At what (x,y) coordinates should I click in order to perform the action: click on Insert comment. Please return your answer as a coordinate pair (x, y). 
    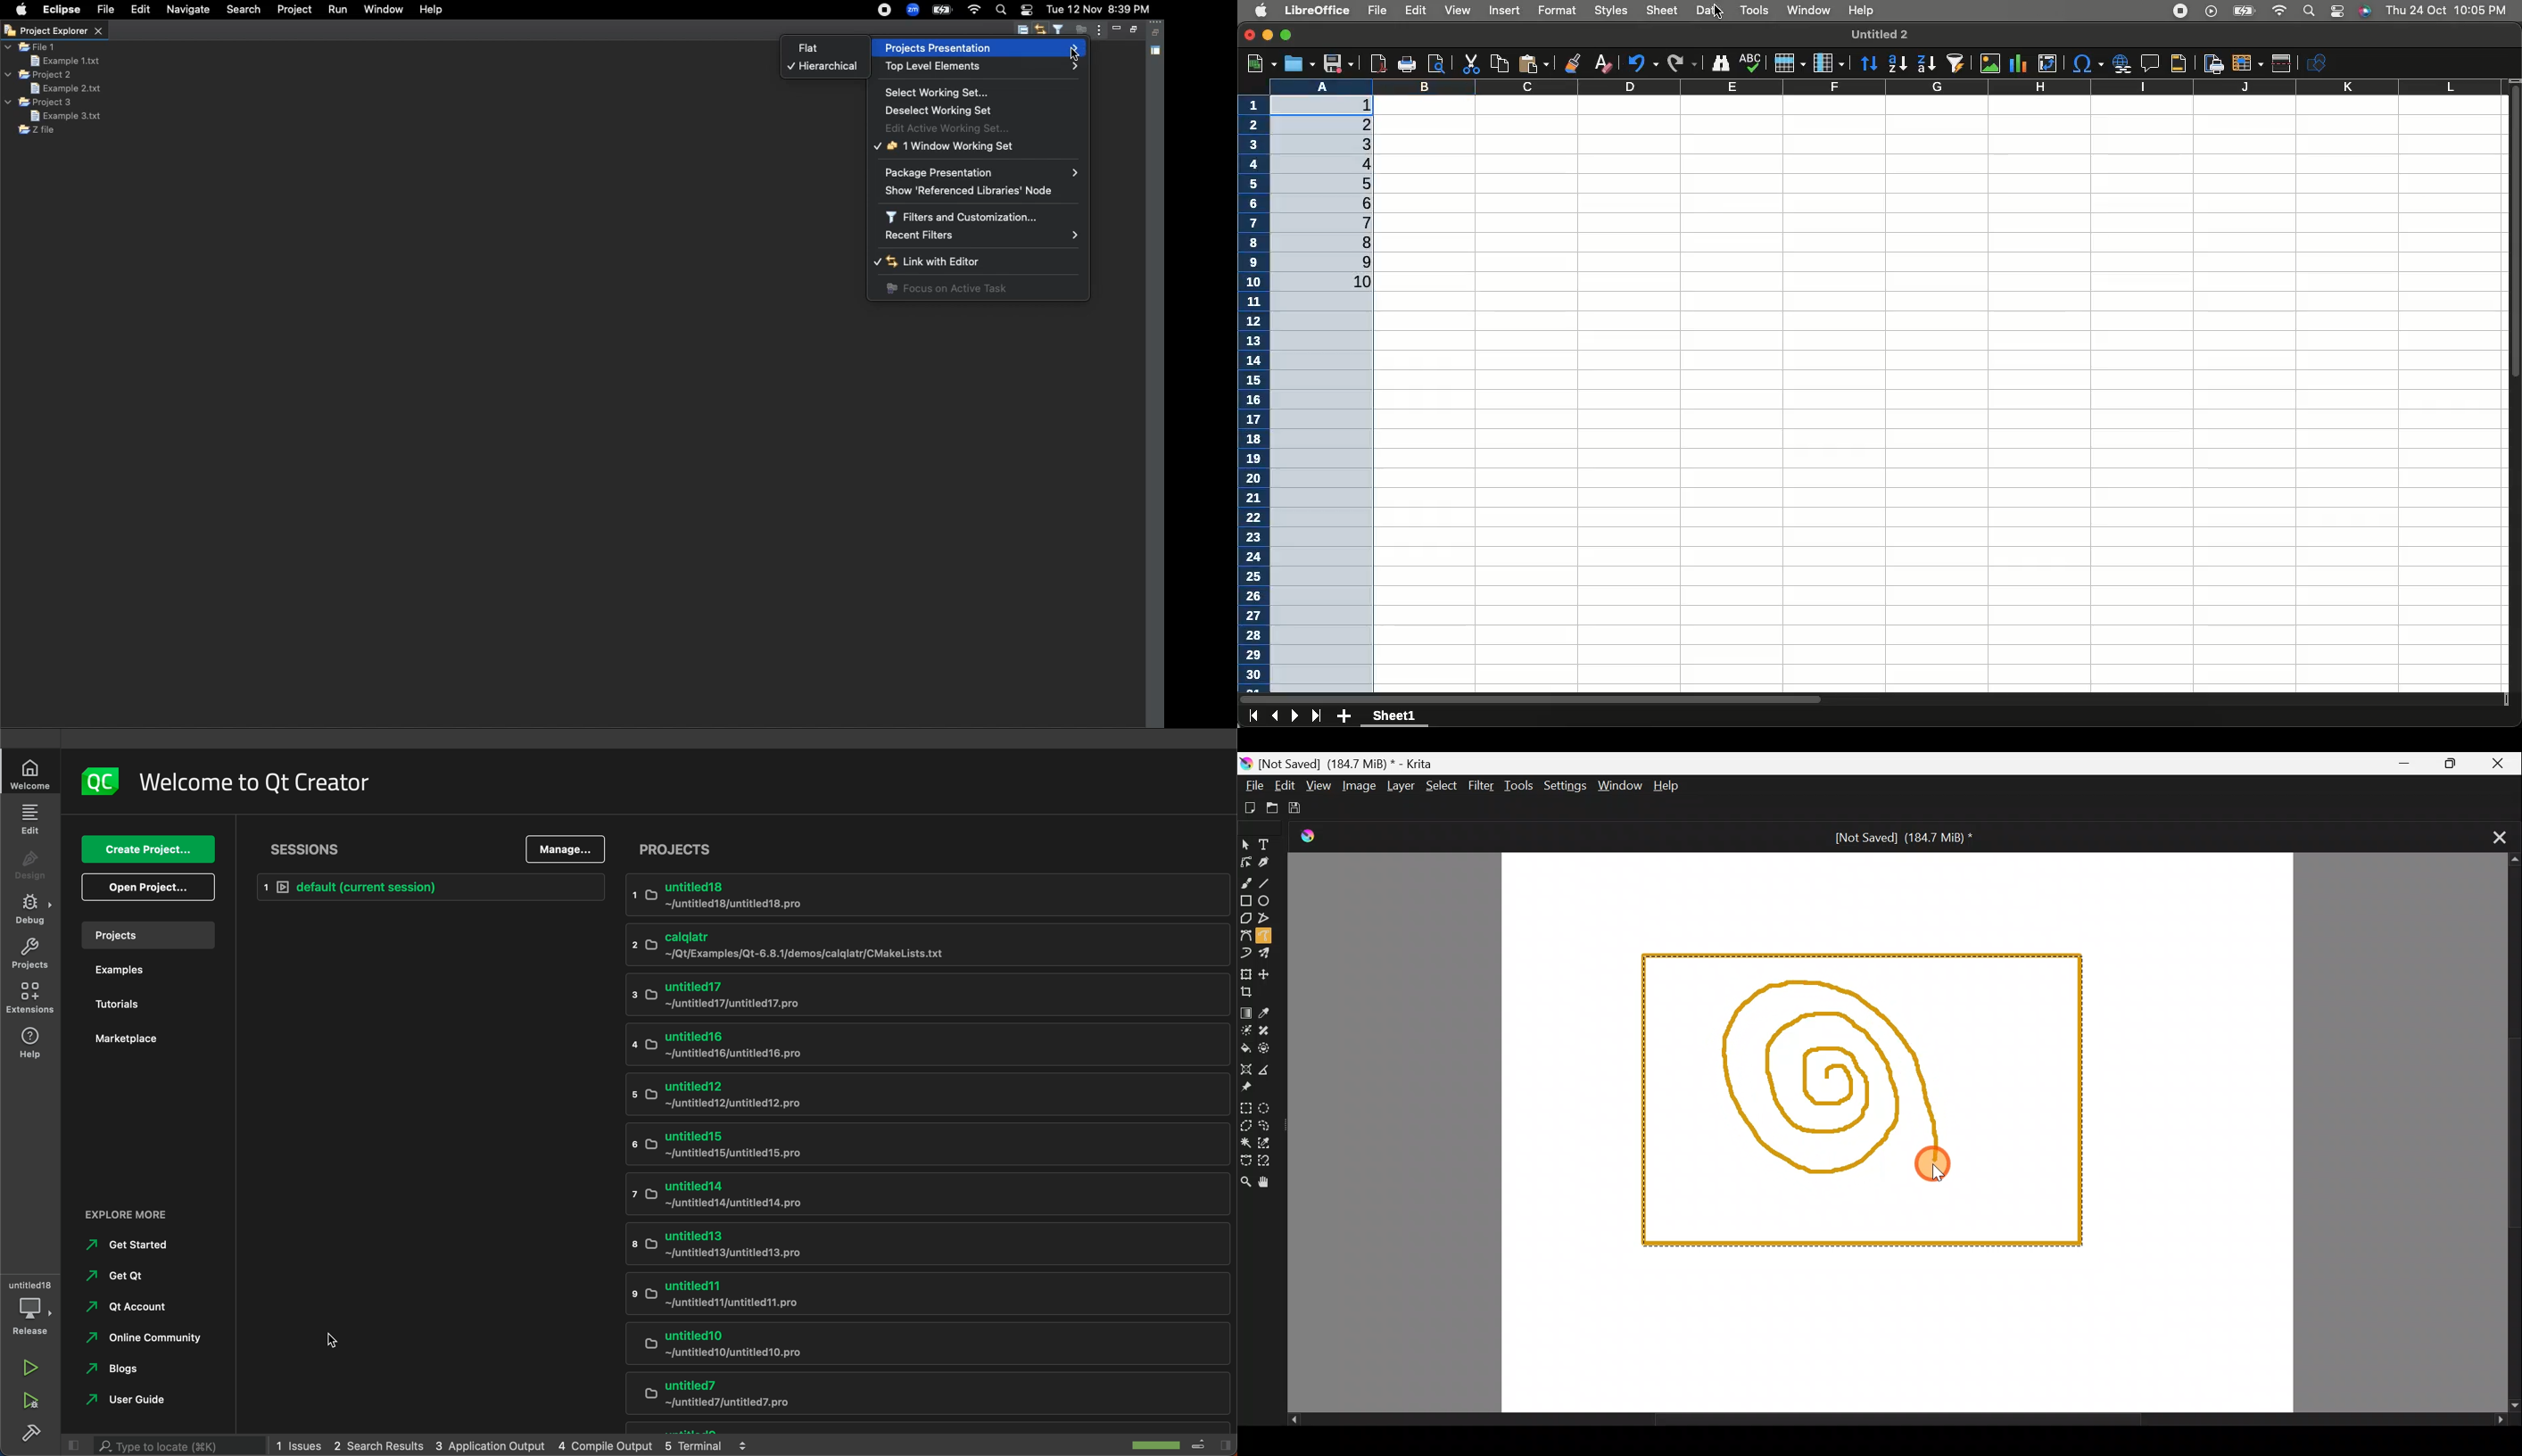
    Looking at the image, I should click on (2146, 63).